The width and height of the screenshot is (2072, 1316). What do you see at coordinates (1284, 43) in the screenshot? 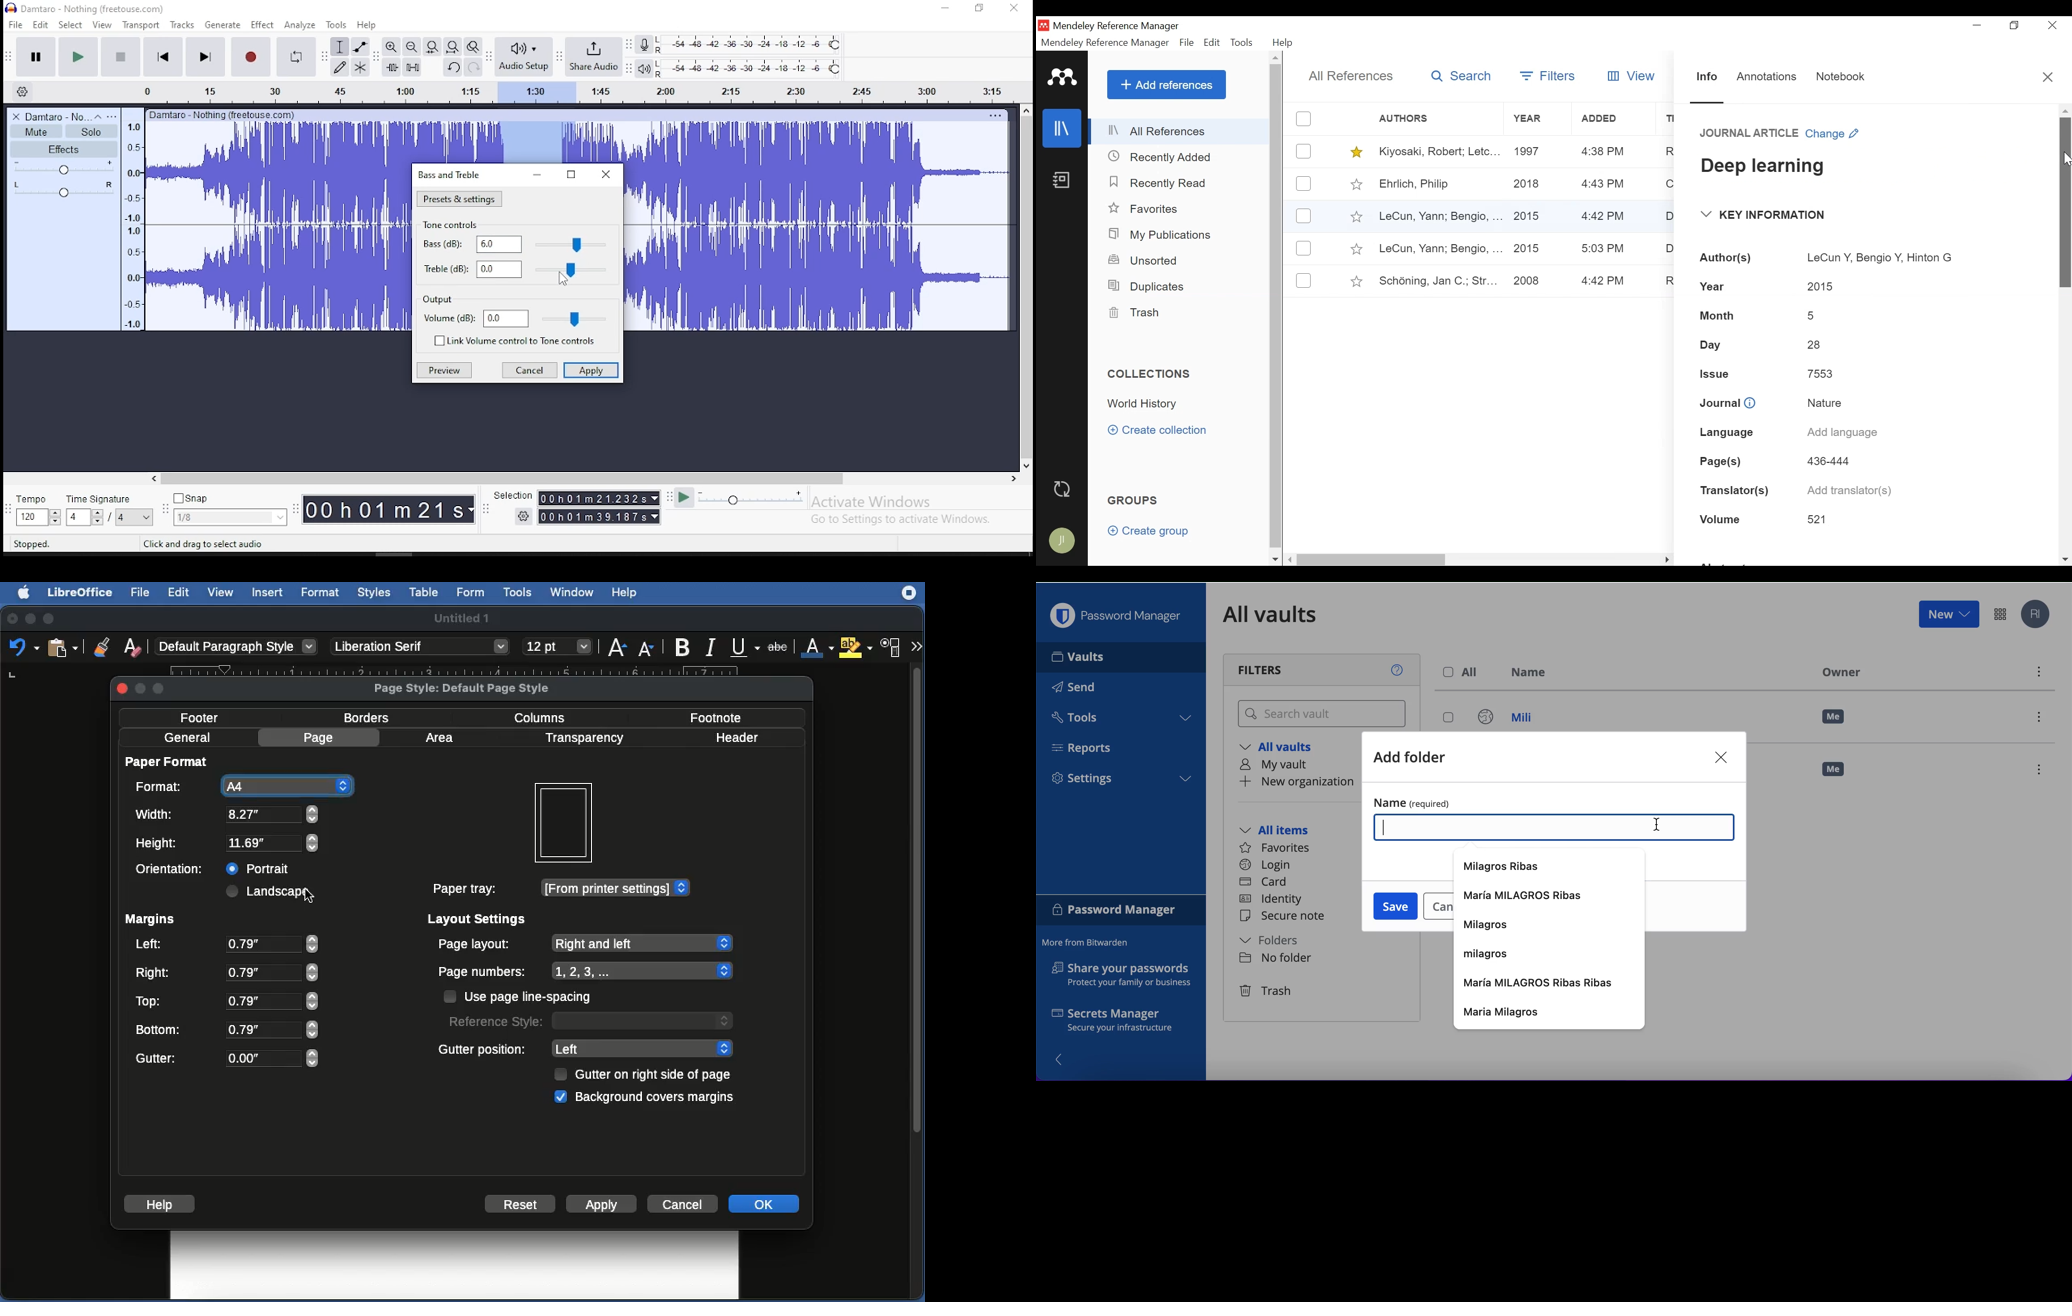
I see `Help` at bounding box center [1284, 43].